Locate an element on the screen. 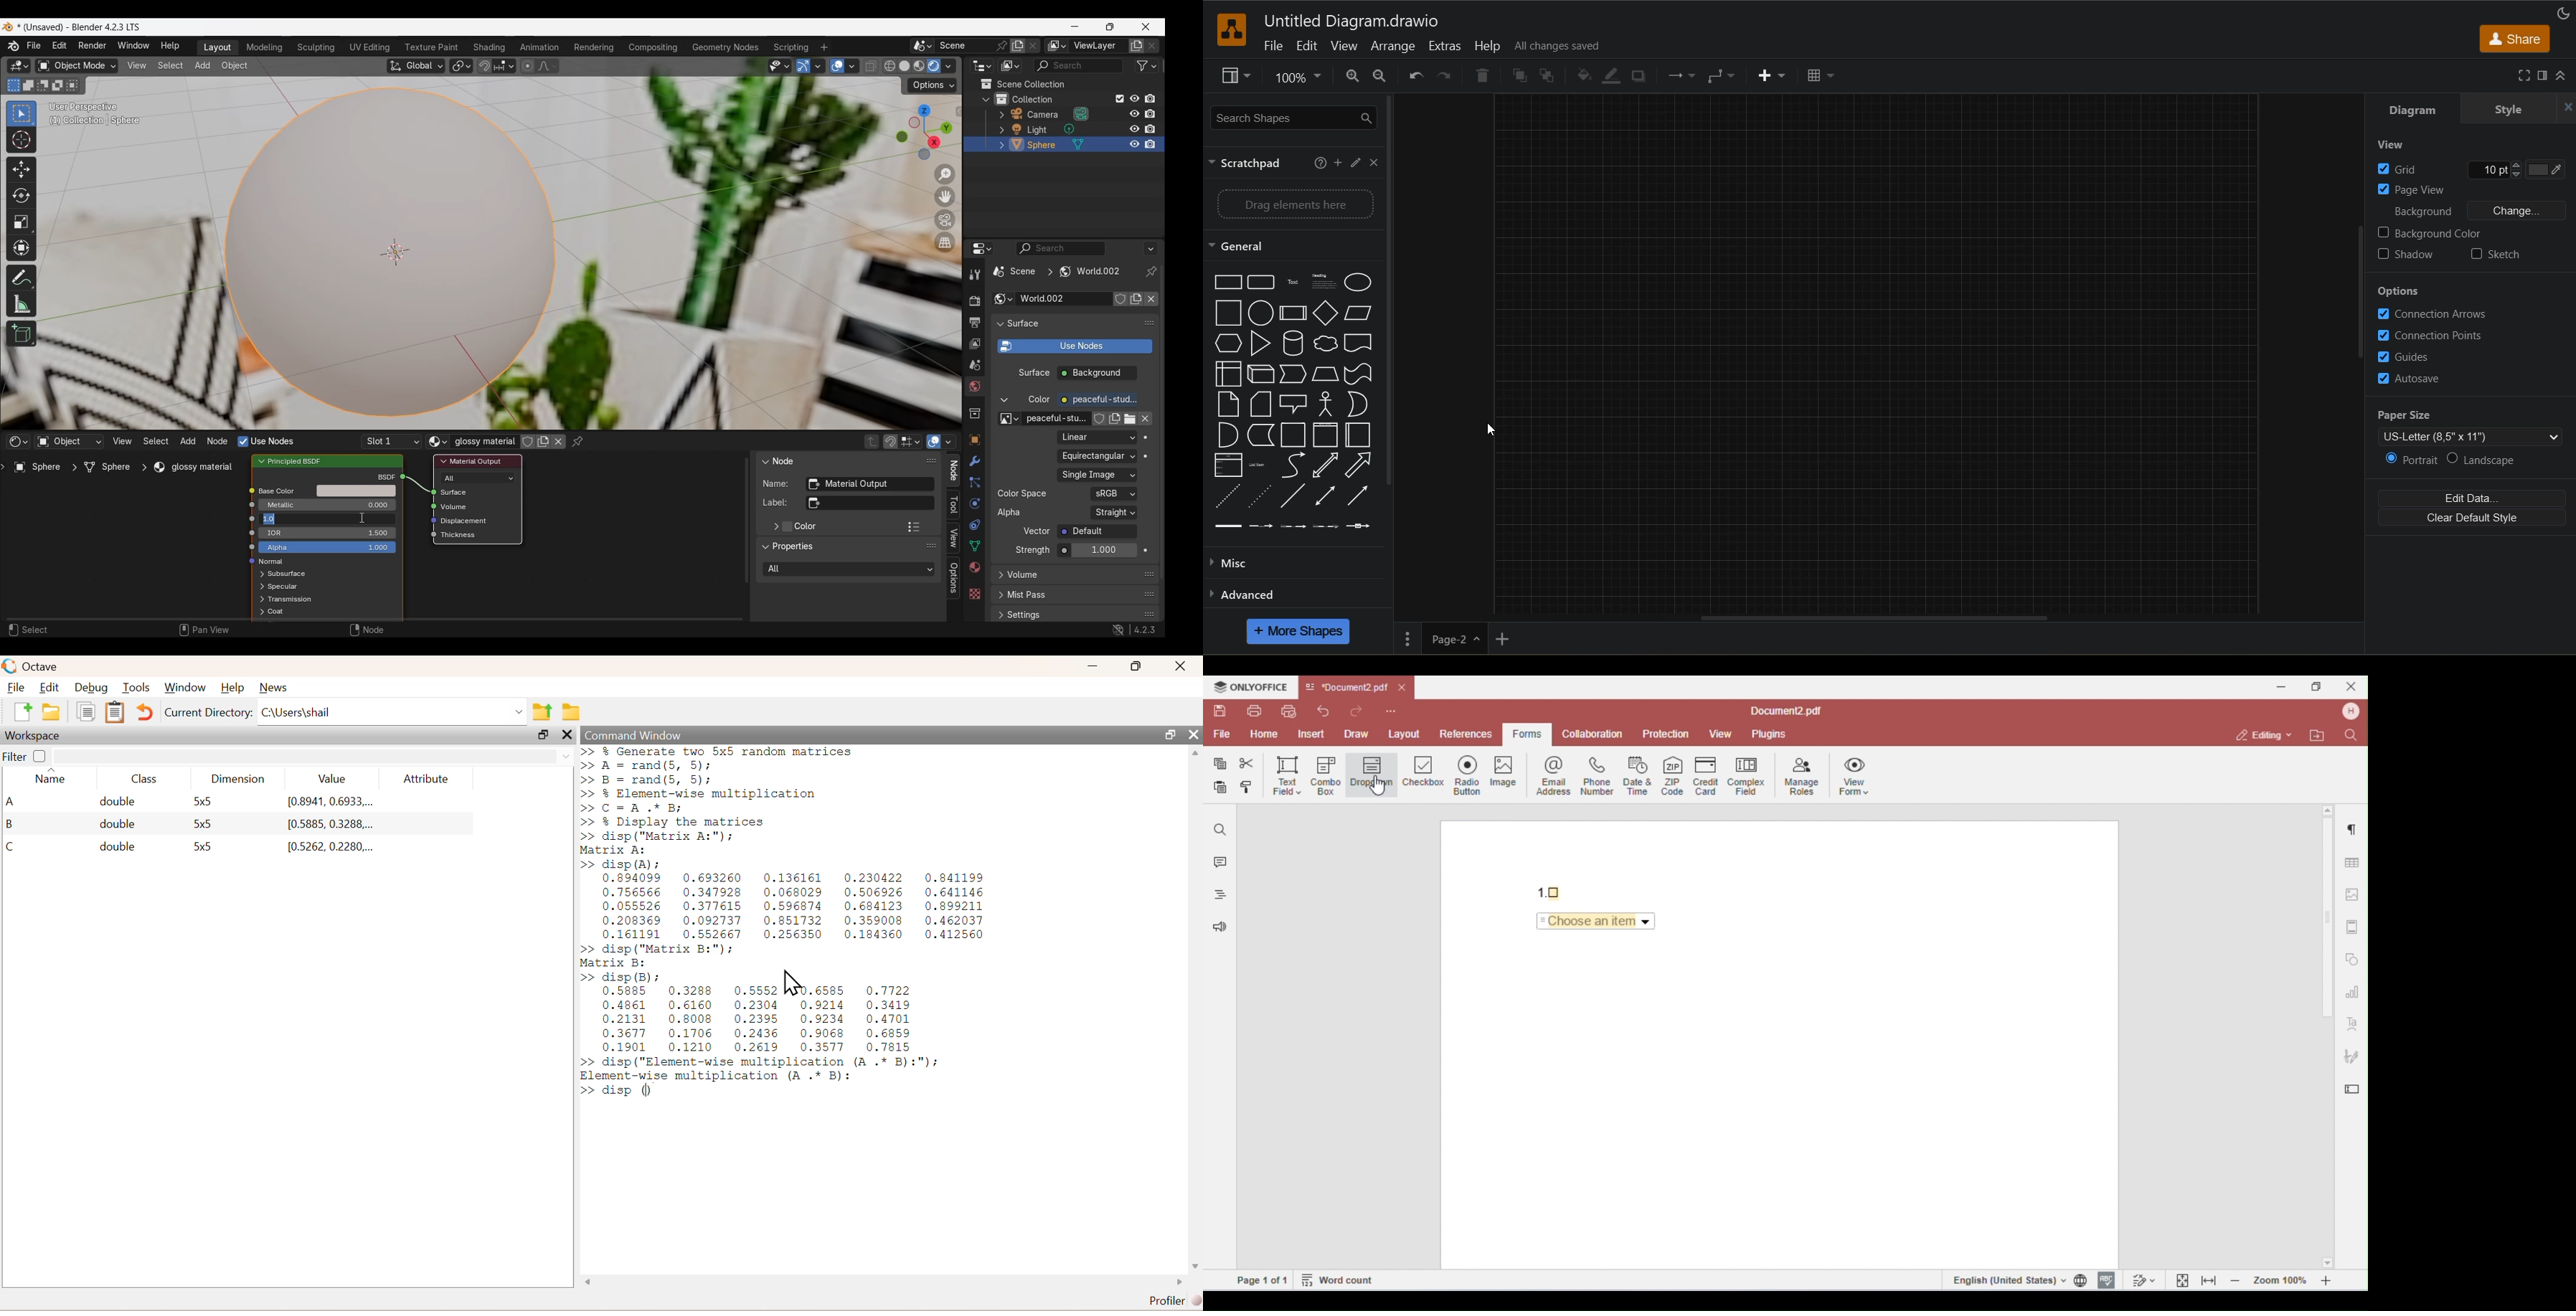 Image resolution: width=2576 pixels, height=1316 pixels. Select box is located at coordinates (22, 115).